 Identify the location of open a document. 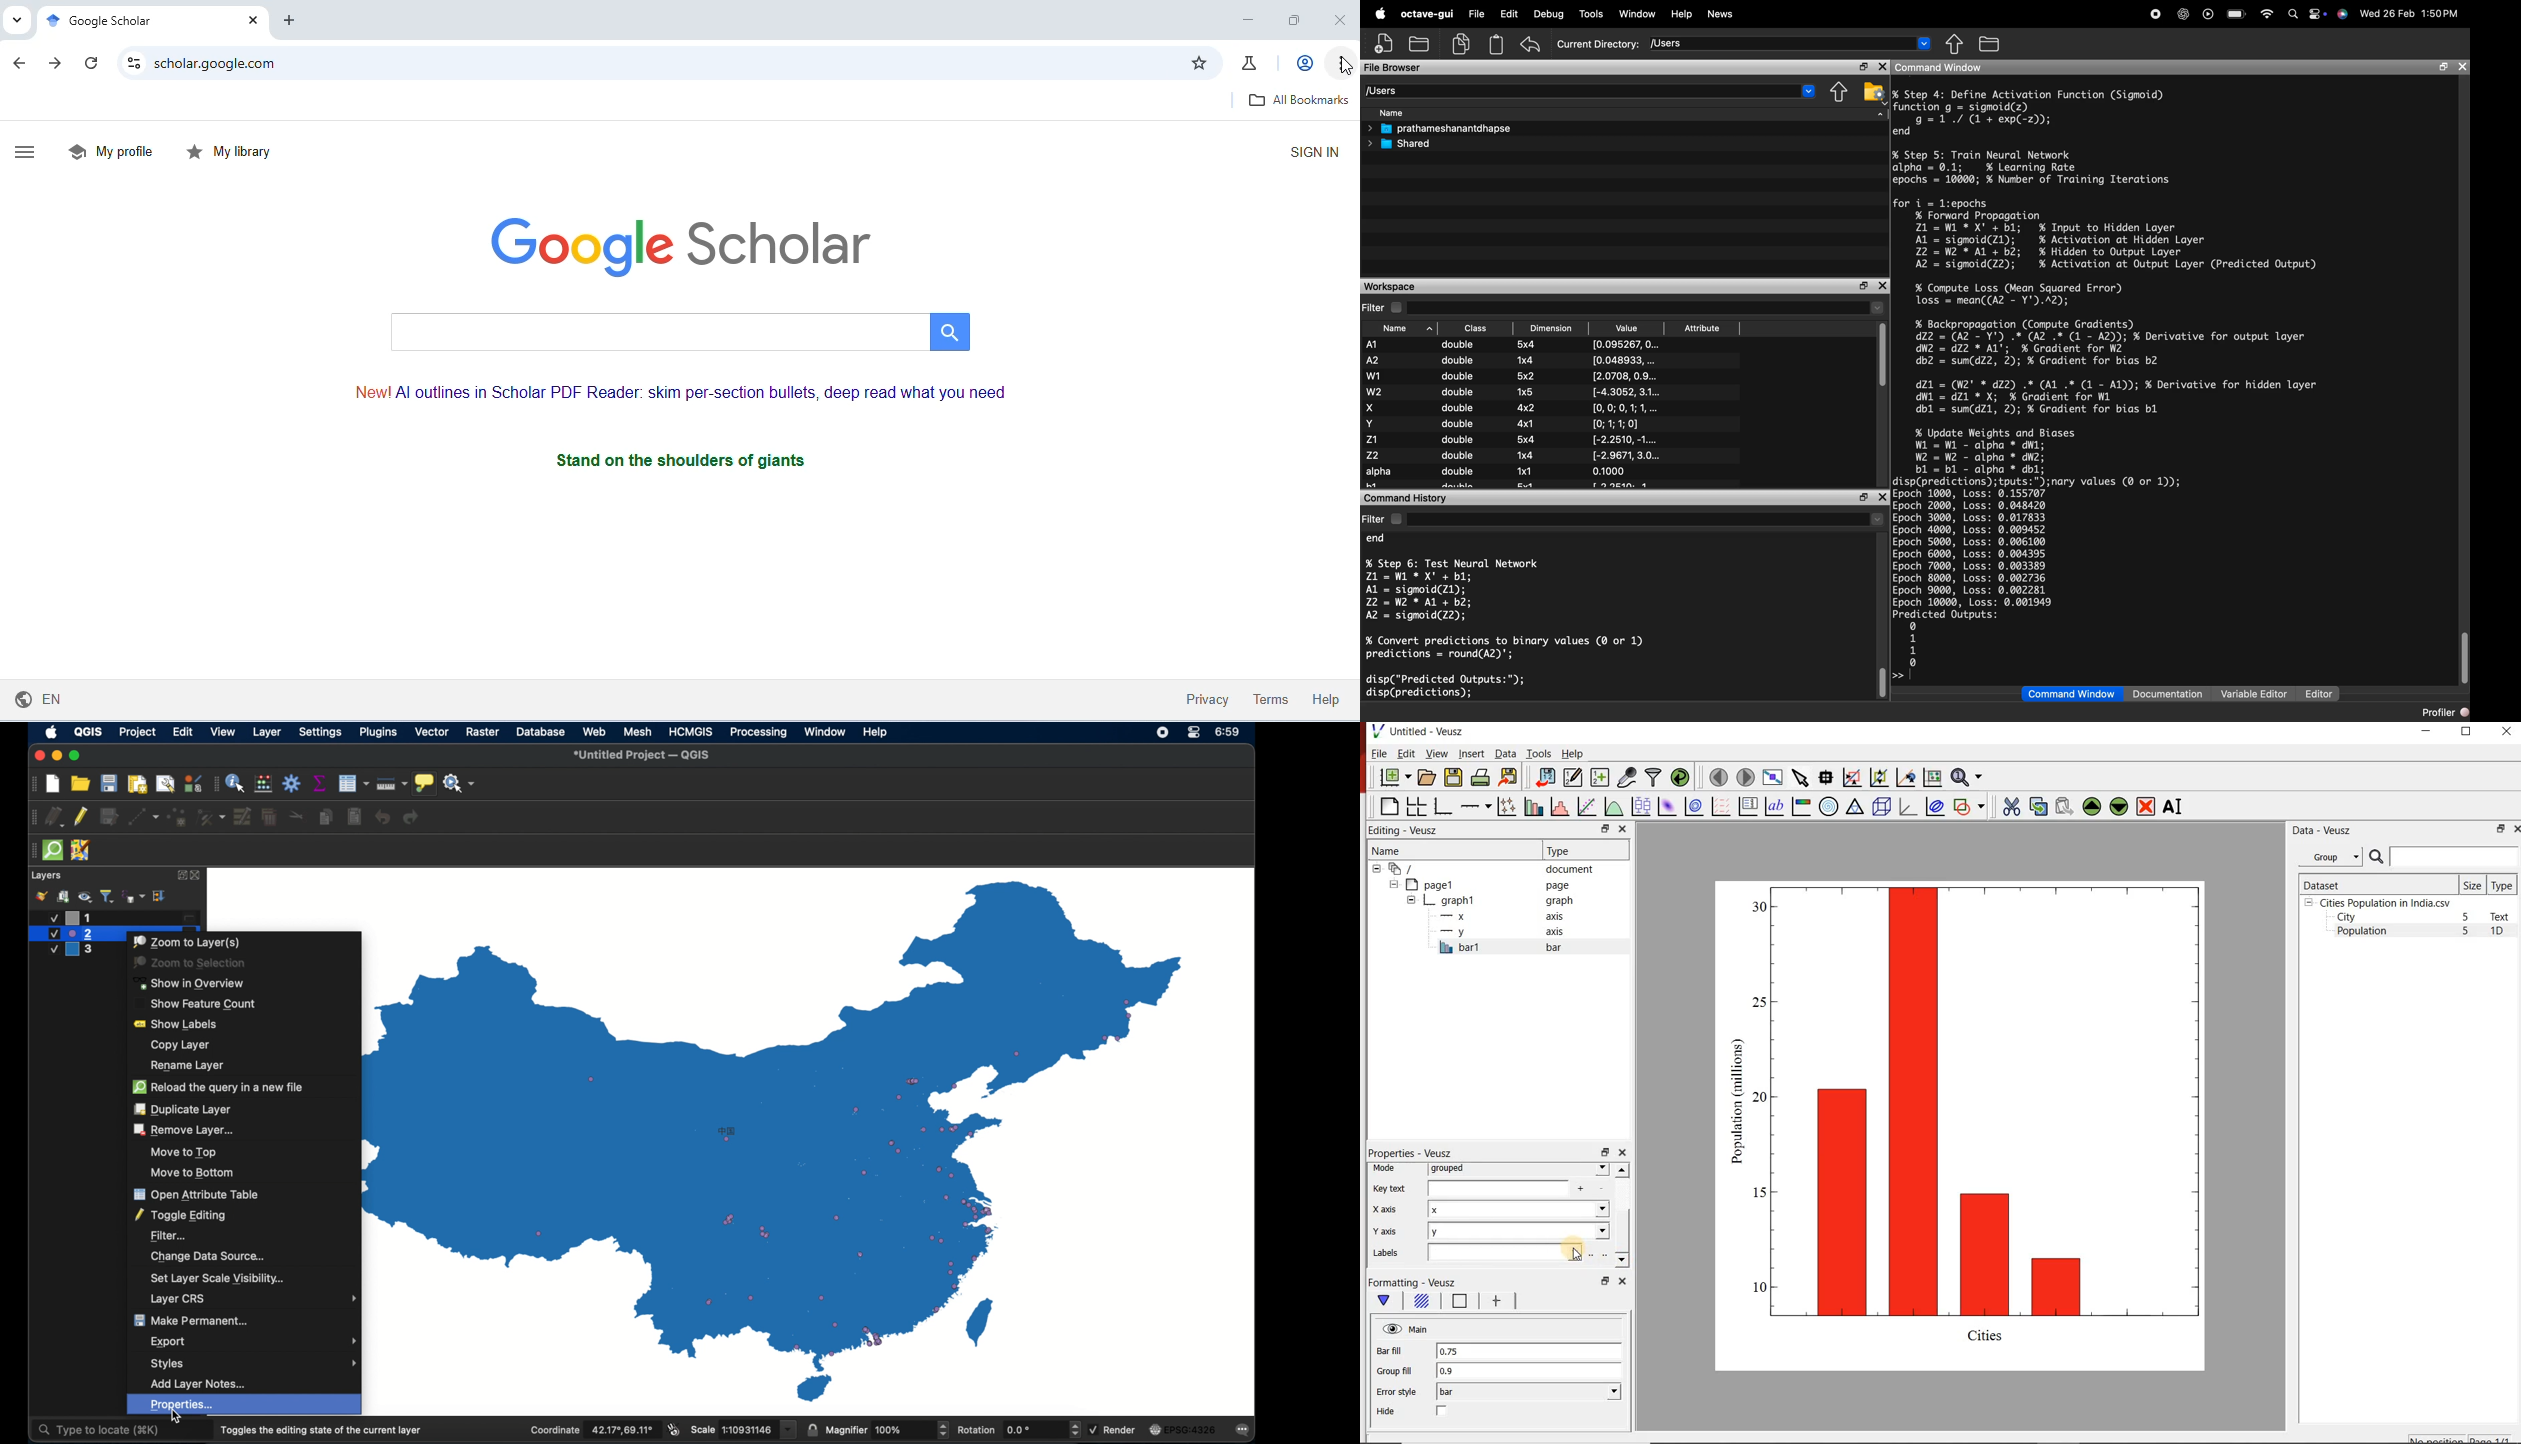
(1426, 777).